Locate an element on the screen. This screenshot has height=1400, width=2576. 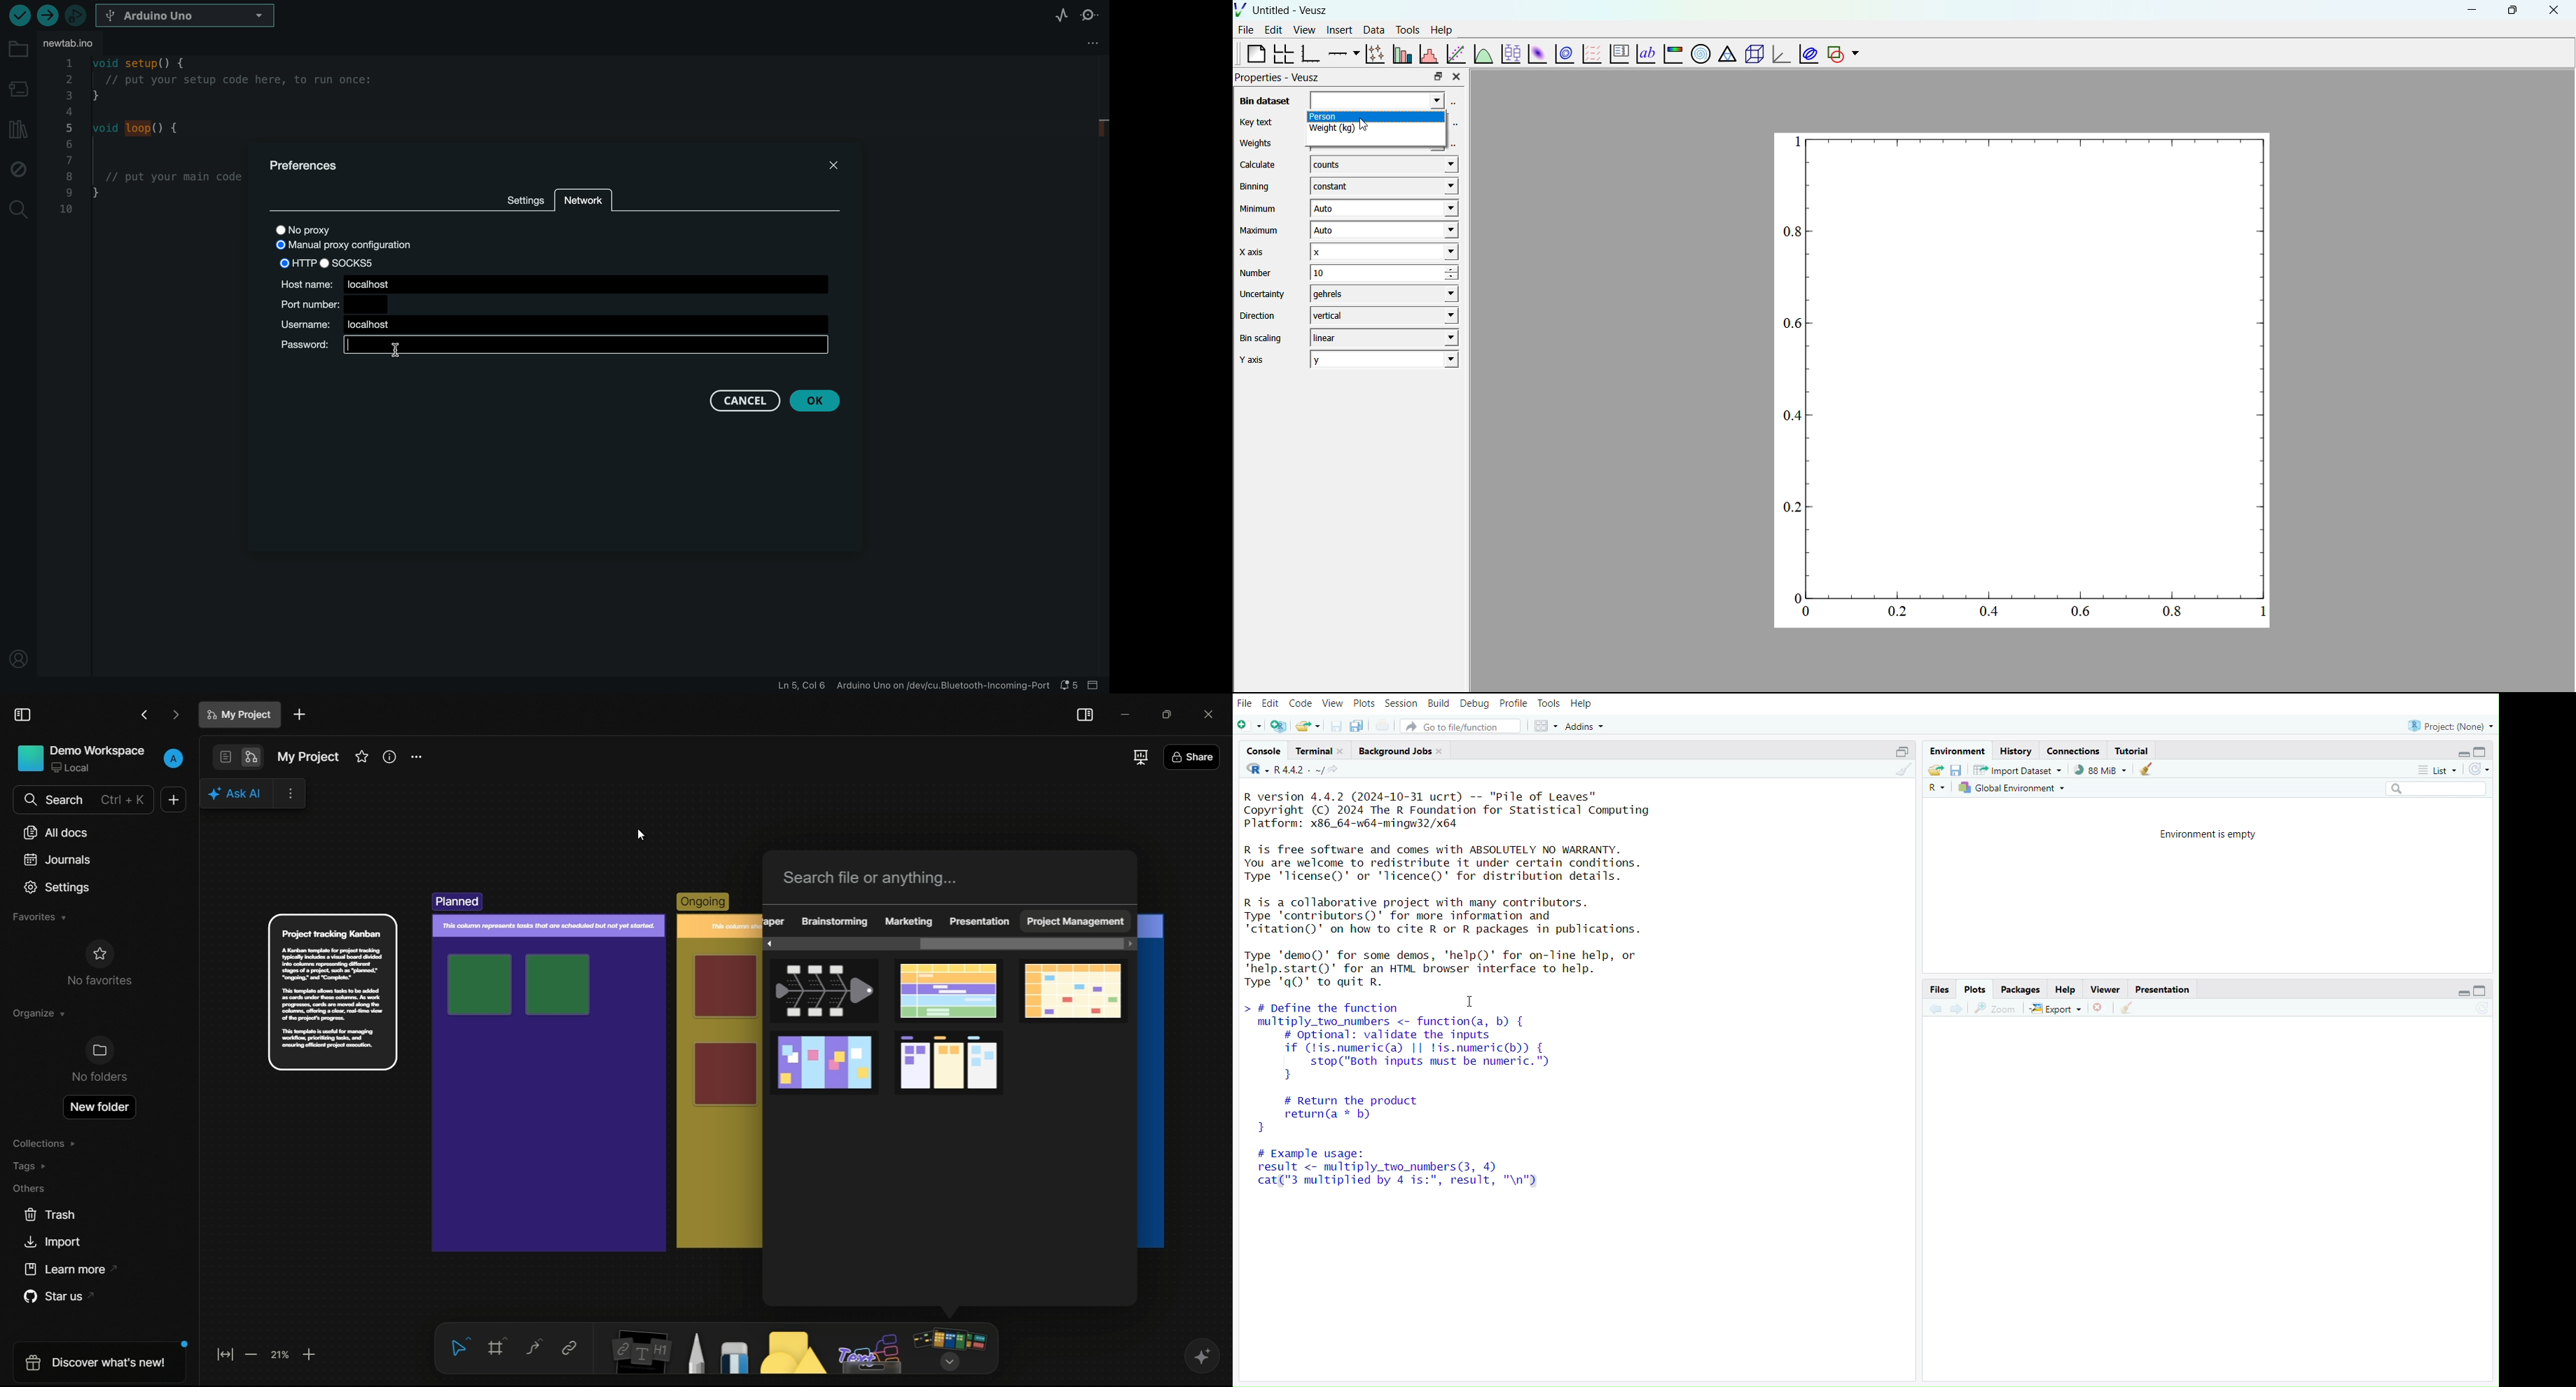
Workspace panes is located at coordinates (1543, 727).